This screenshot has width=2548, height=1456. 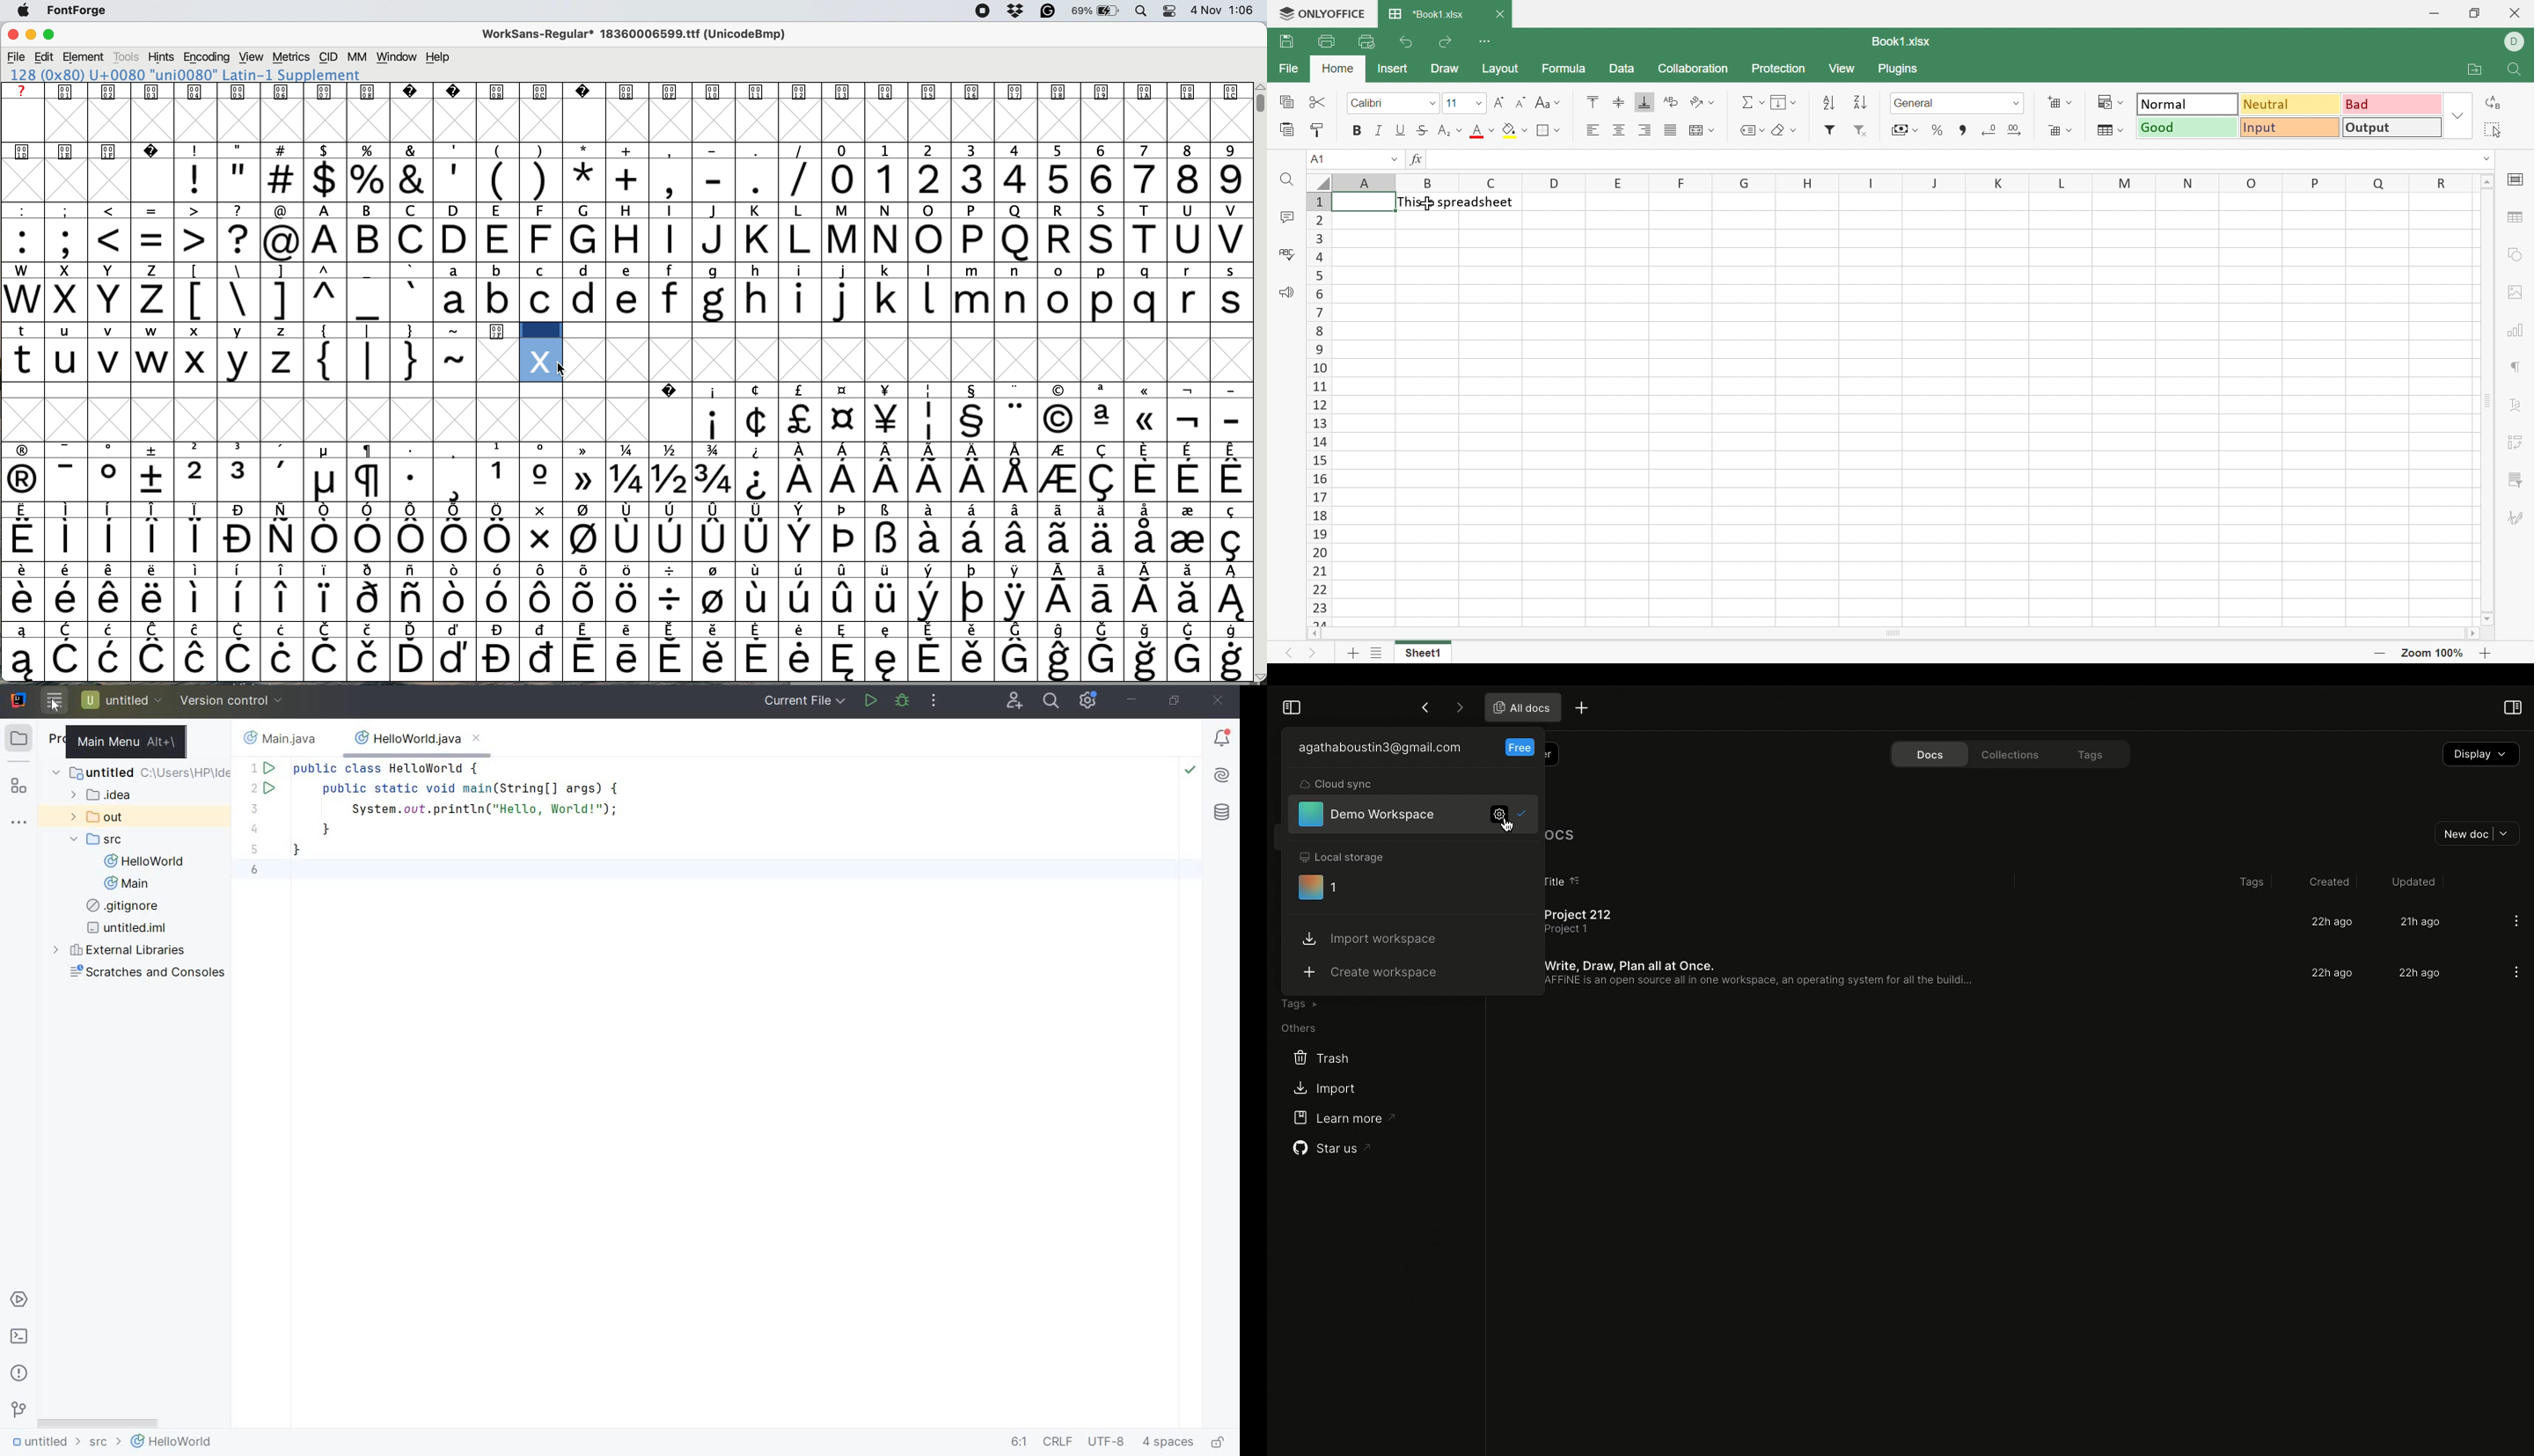 What do you see at coordinates (1503, 68) in the screenshot?
I see `Layout` at bounding box center [1503, 68].